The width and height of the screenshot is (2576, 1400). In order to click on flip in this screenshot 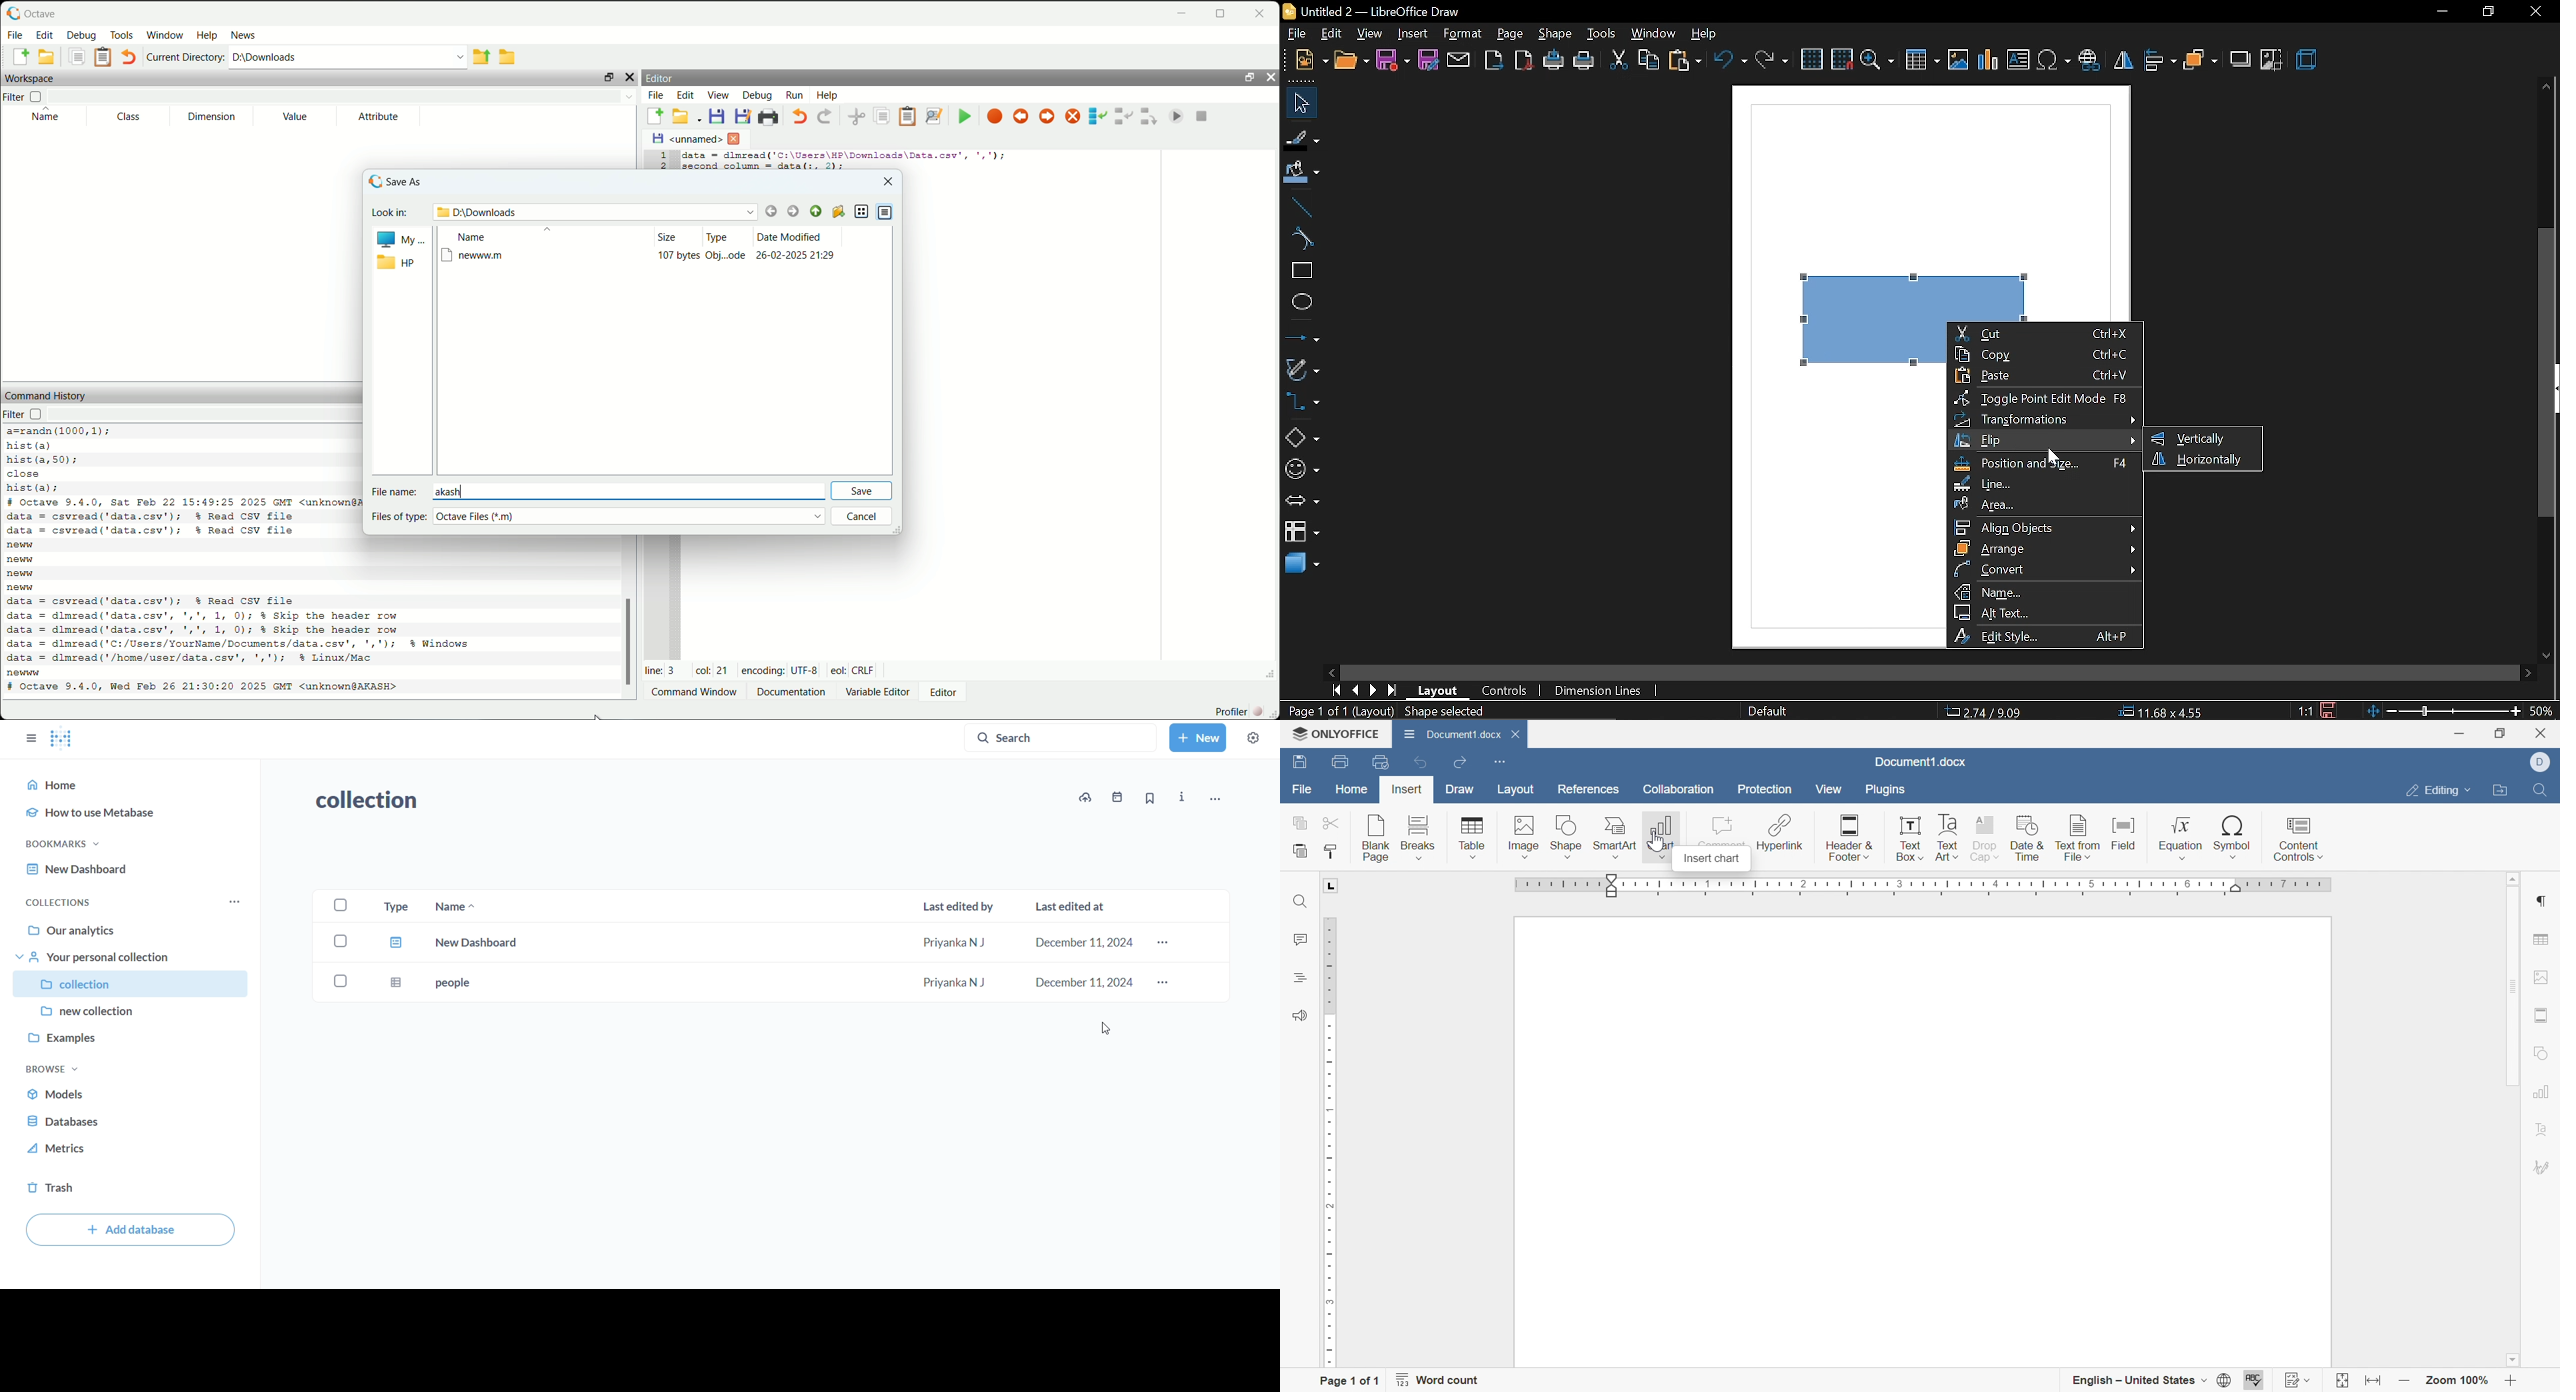, I will do `click(2123, 61)`.